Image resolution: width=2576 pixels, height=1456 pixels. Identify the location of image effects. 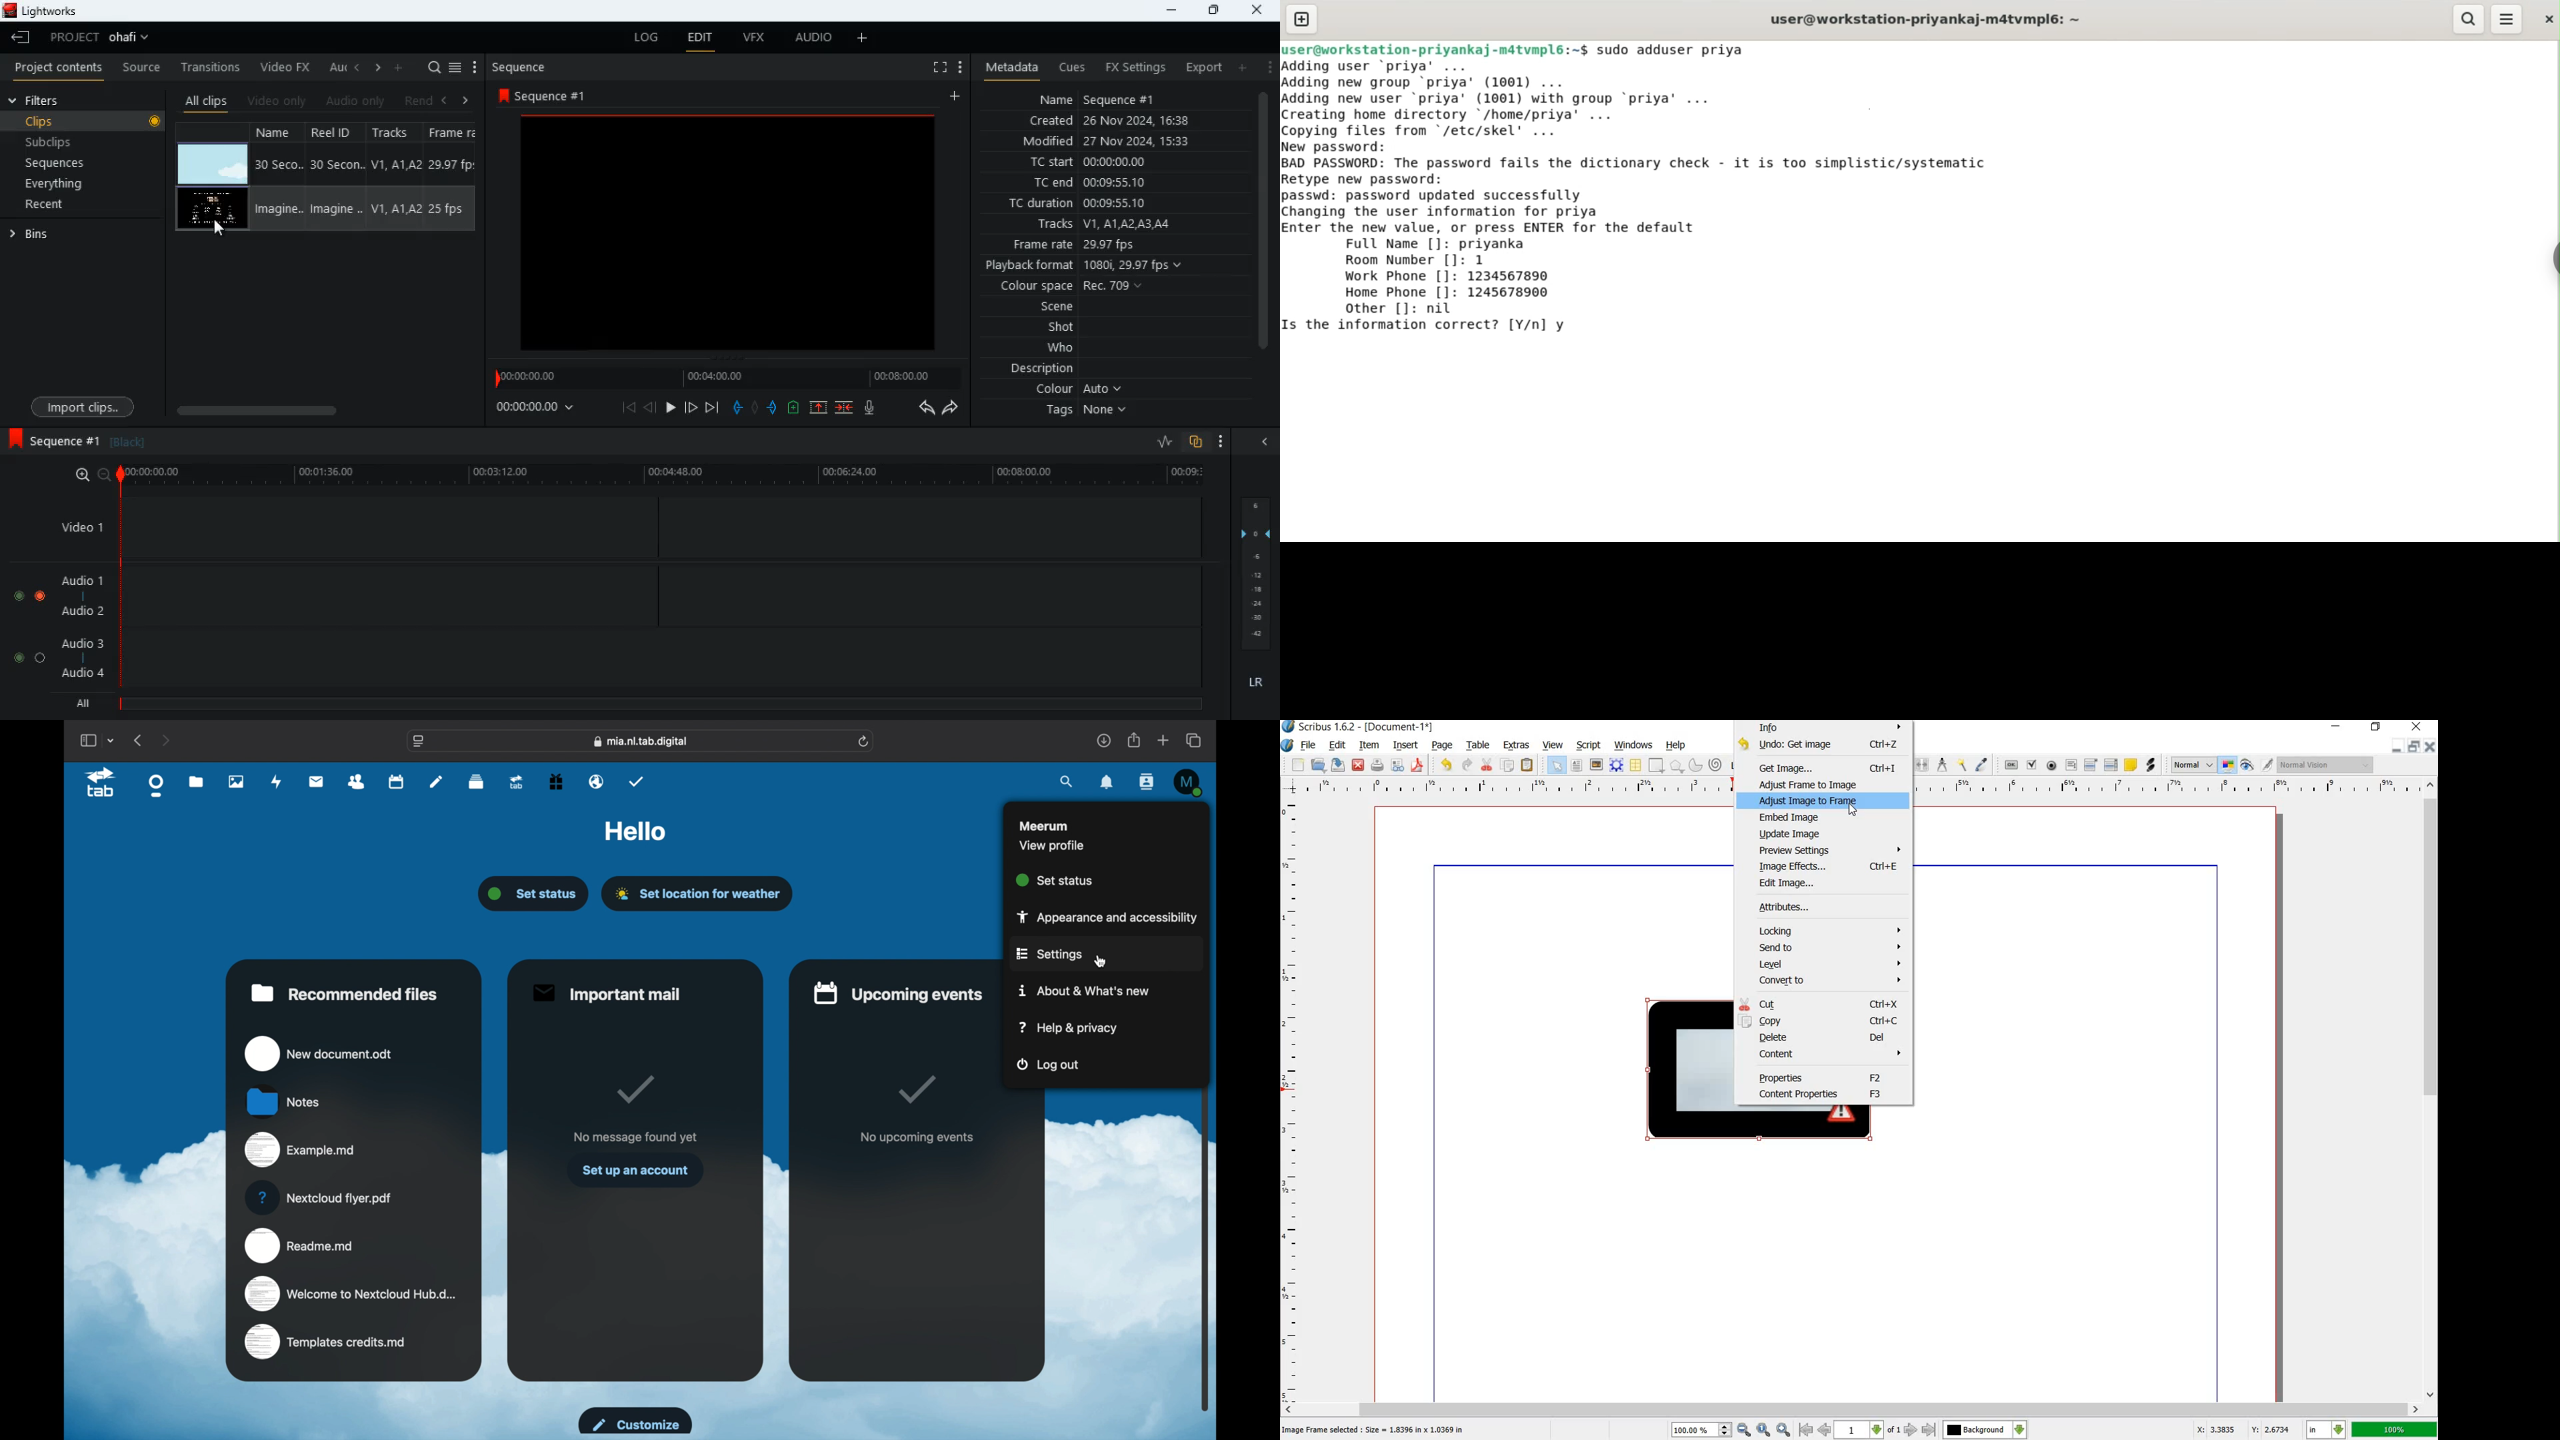
(1828, 866).